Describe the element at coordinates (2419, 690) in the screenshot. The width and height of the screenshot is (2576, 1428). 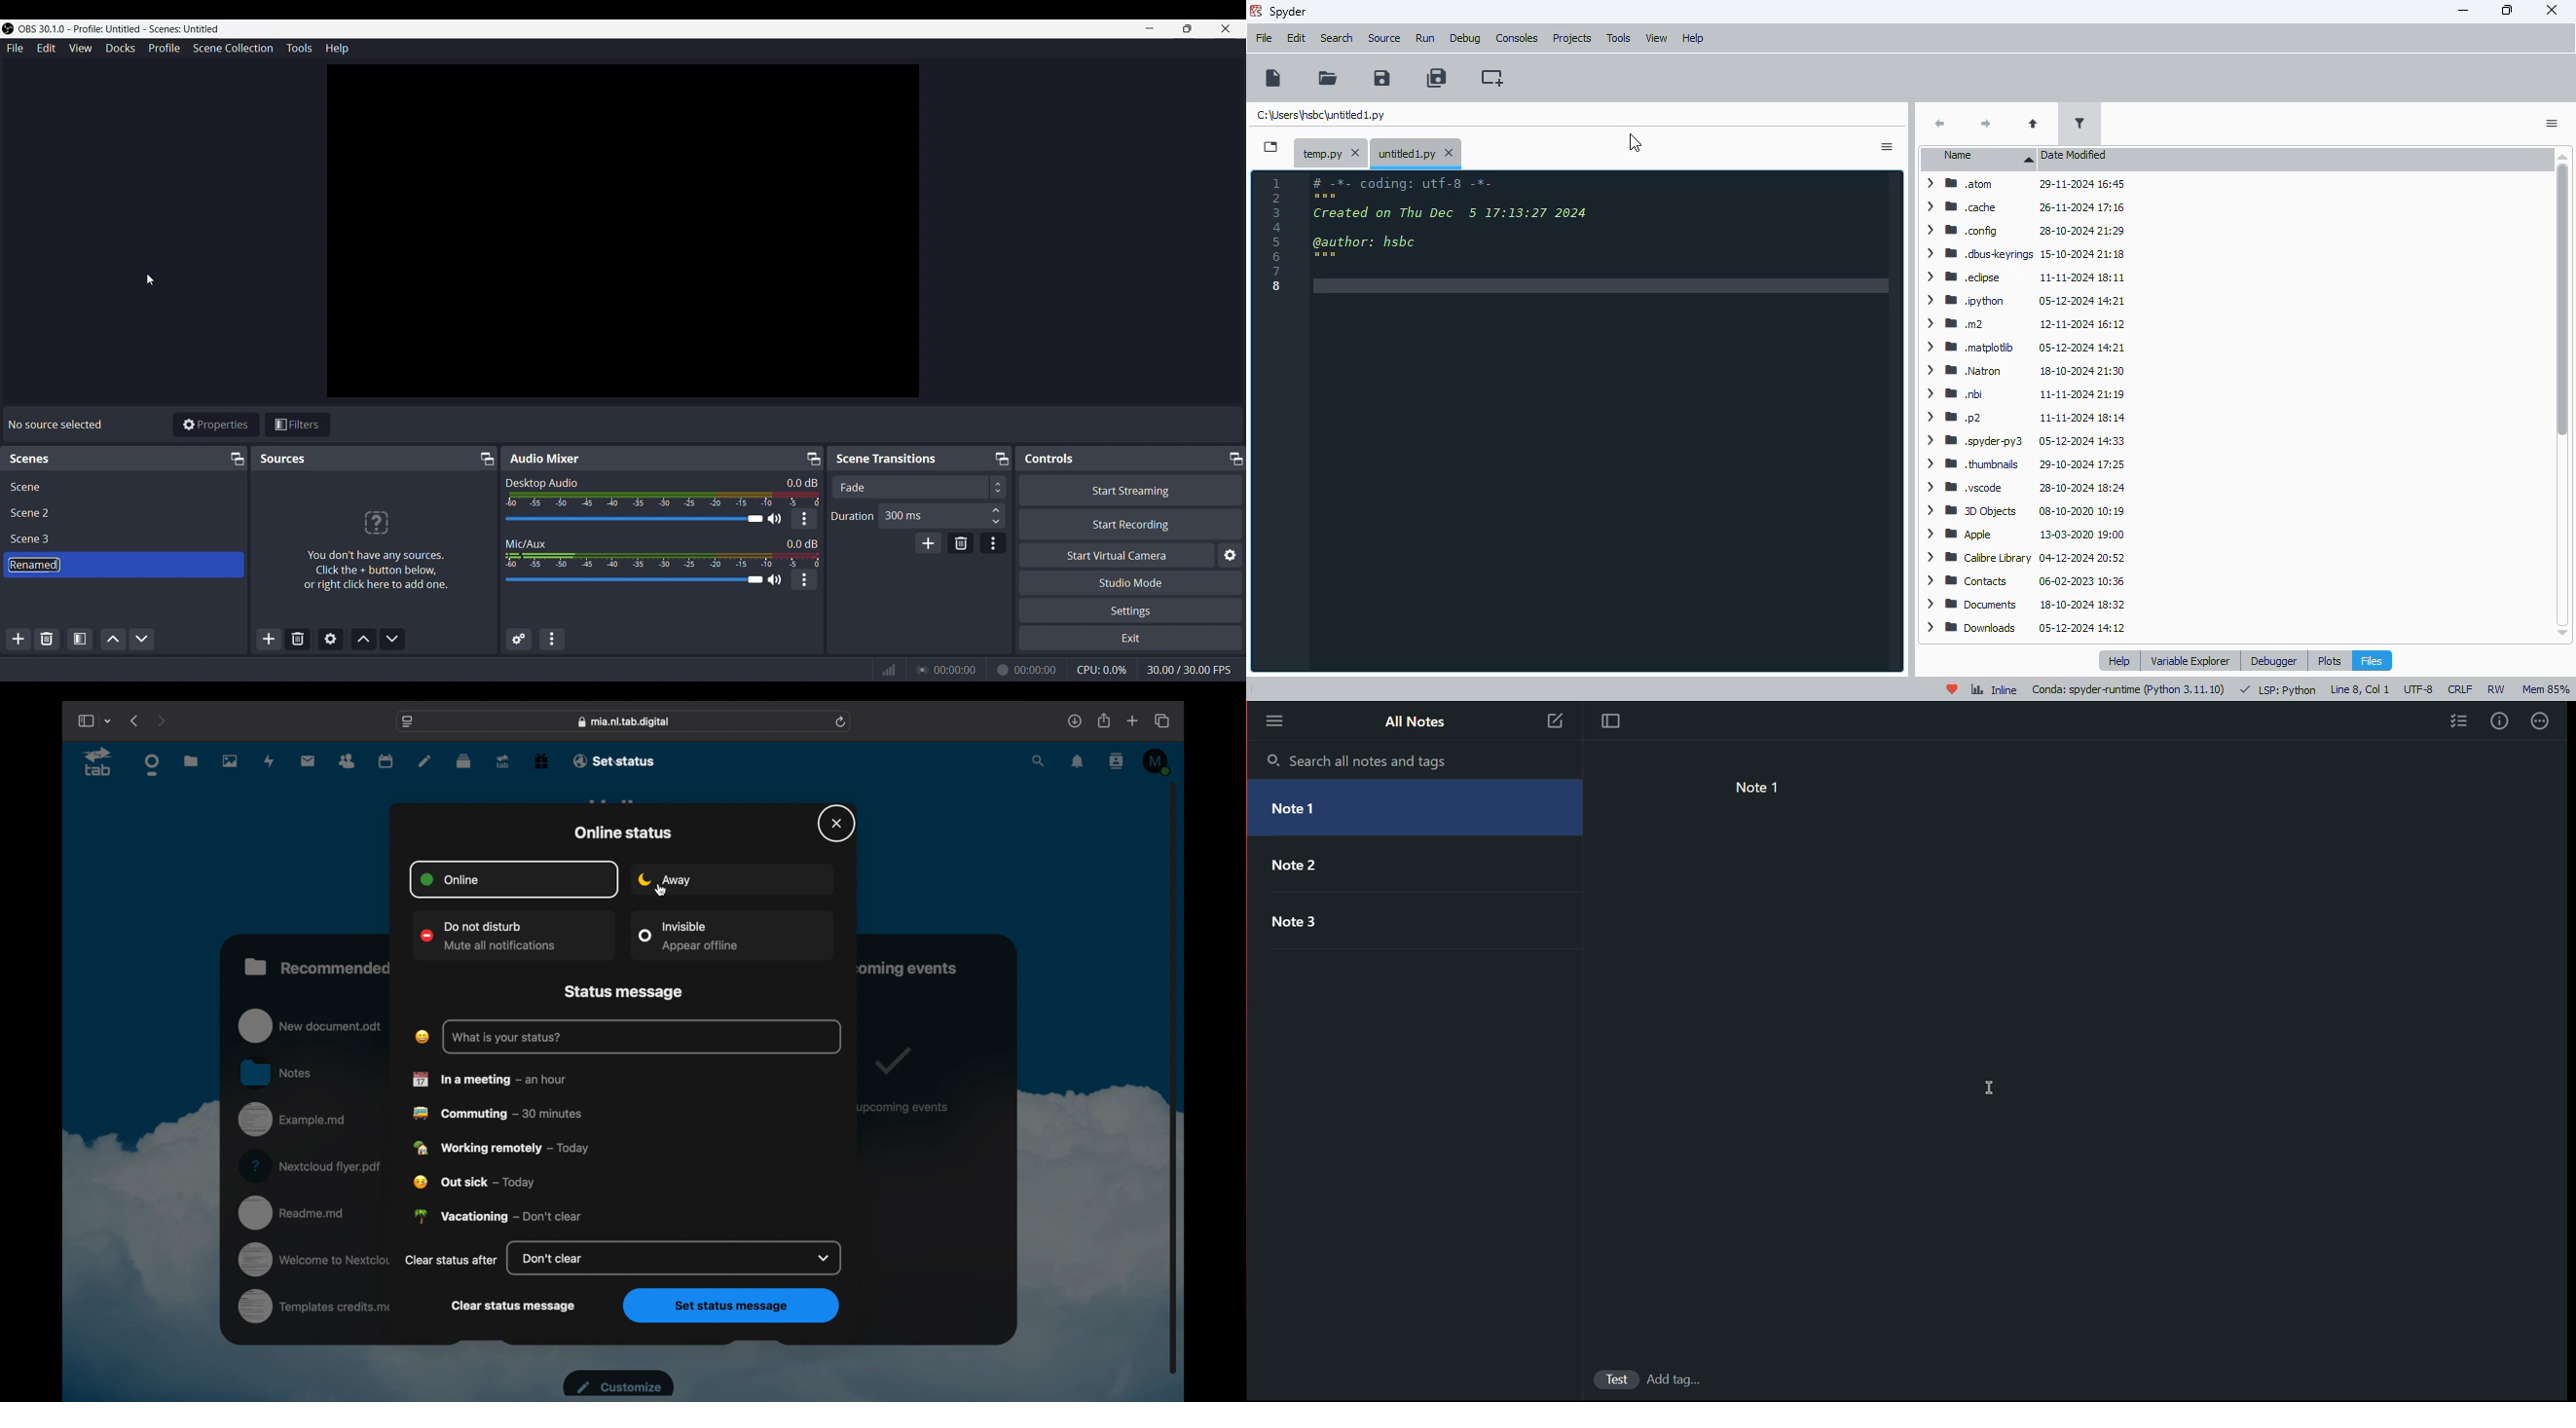
I see `UTF-8` at that location.